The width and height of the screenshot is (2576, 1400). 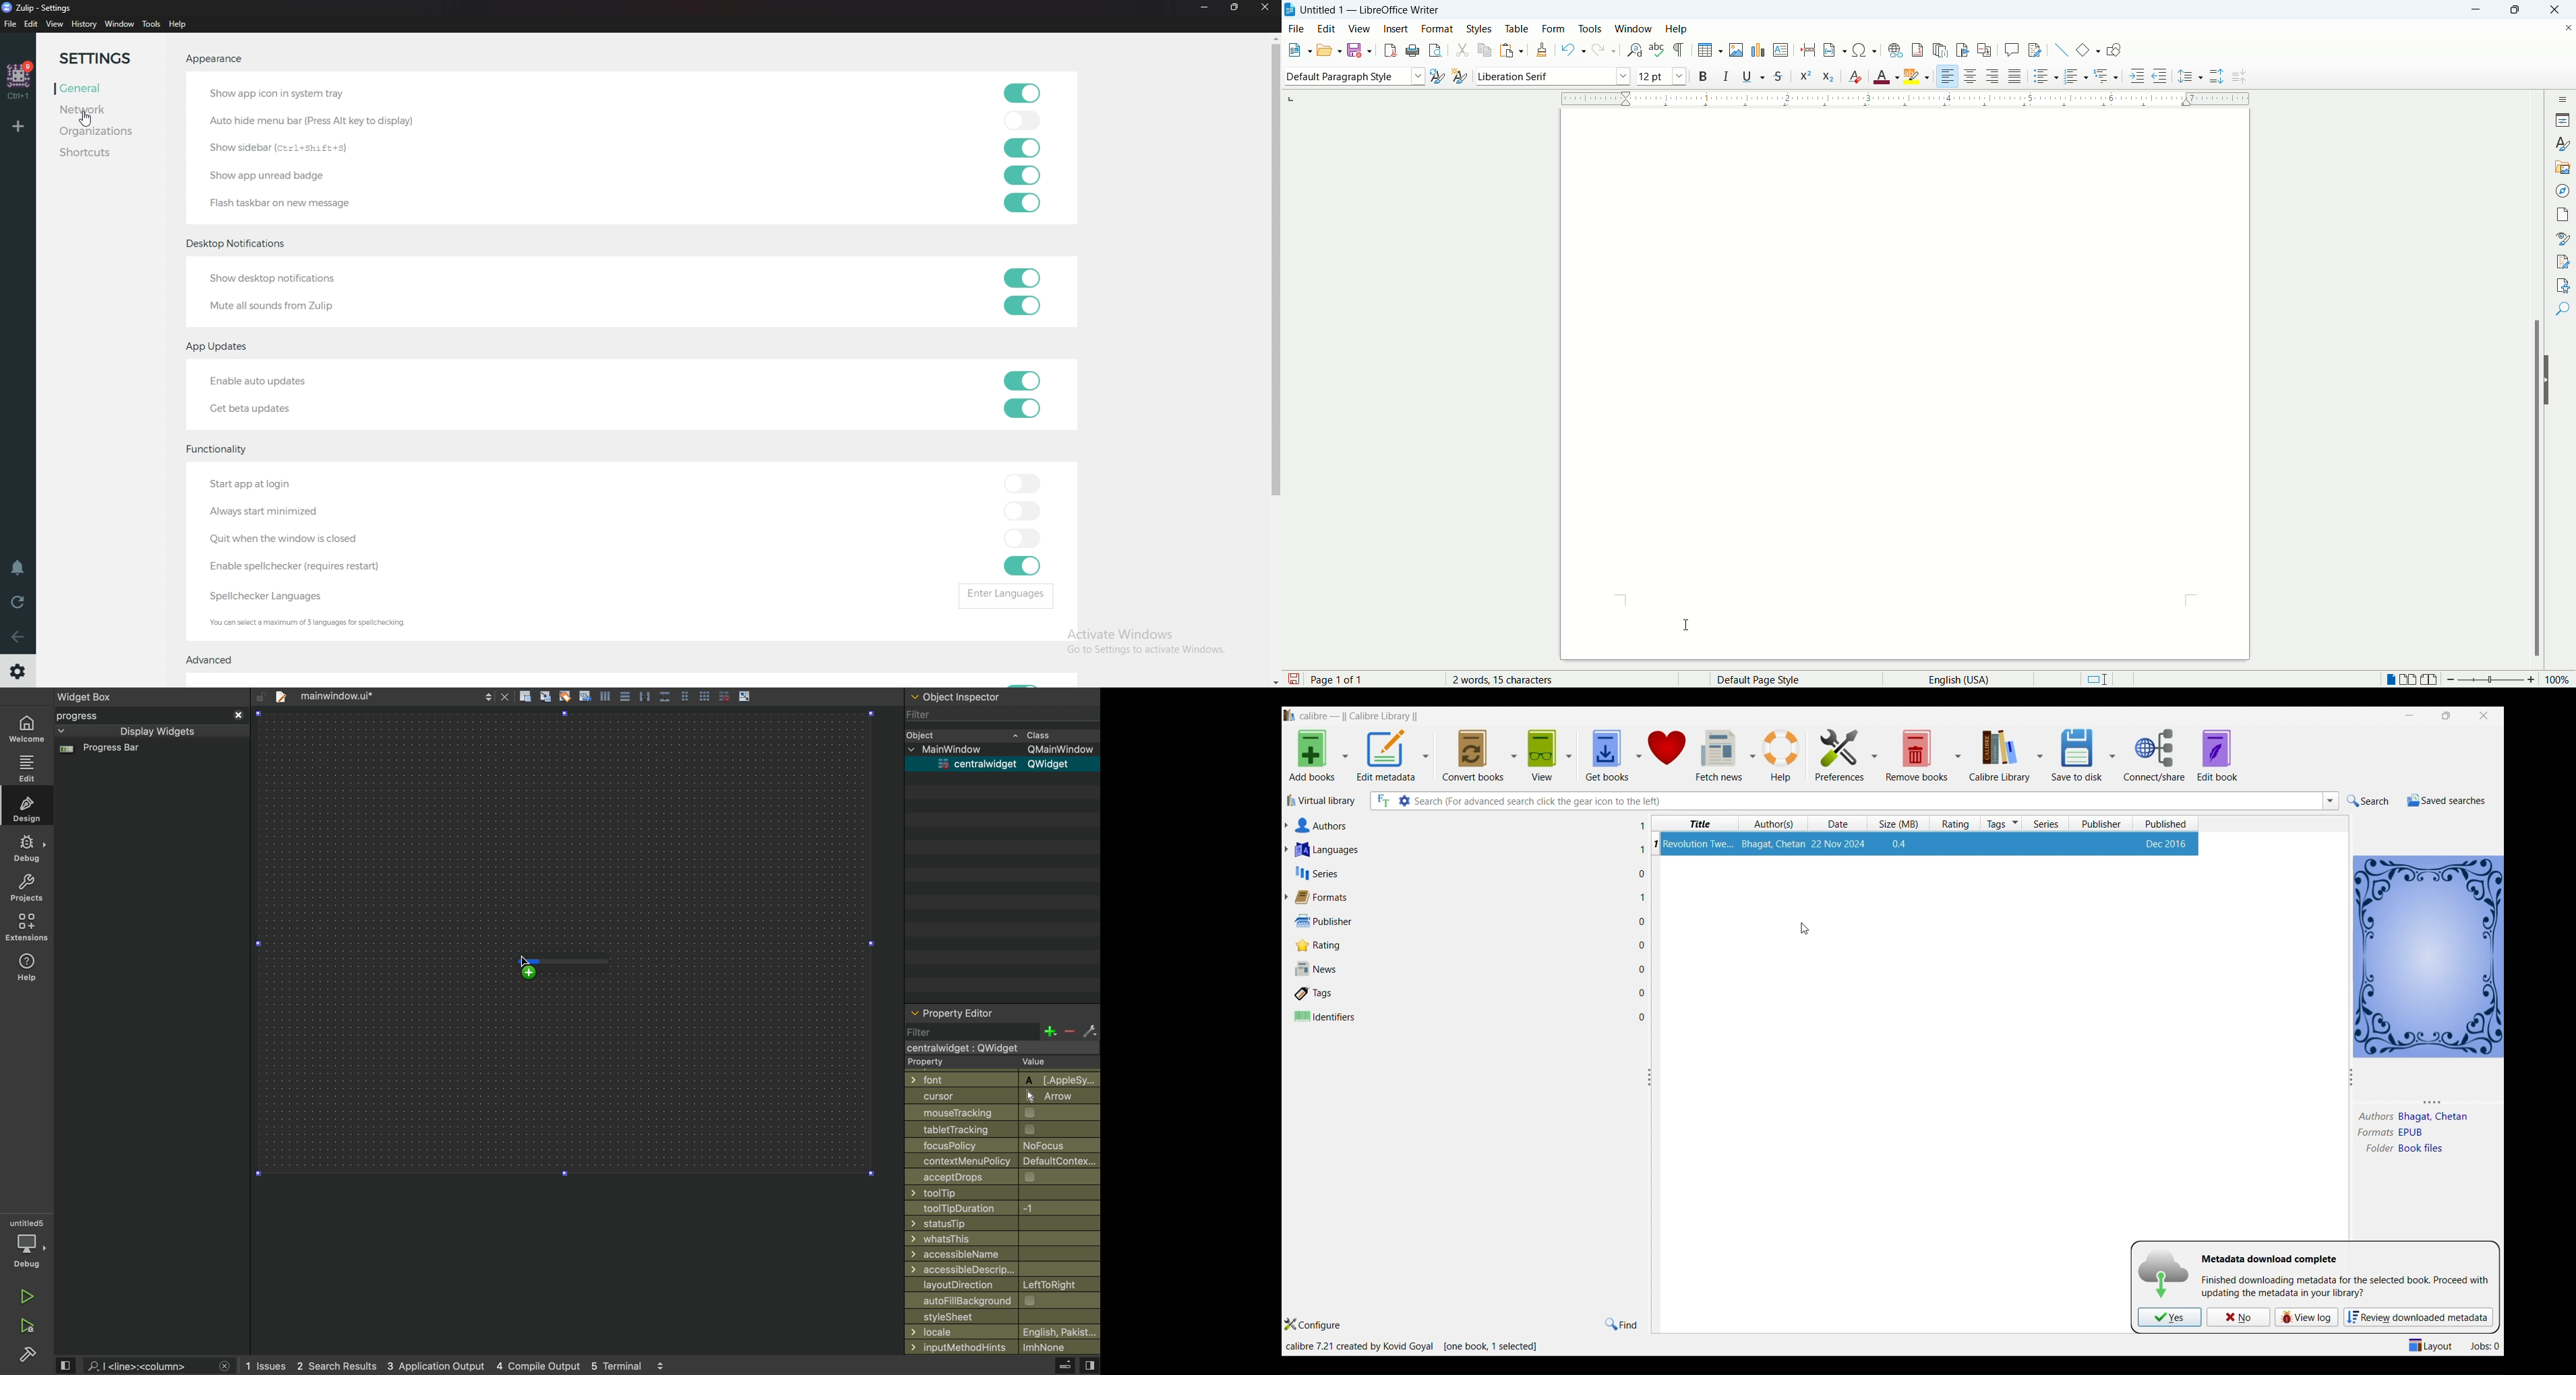 What do you see at coordinates (216, 660) in the screenshot?
I see `advanced` at bounding box center [216, 660].